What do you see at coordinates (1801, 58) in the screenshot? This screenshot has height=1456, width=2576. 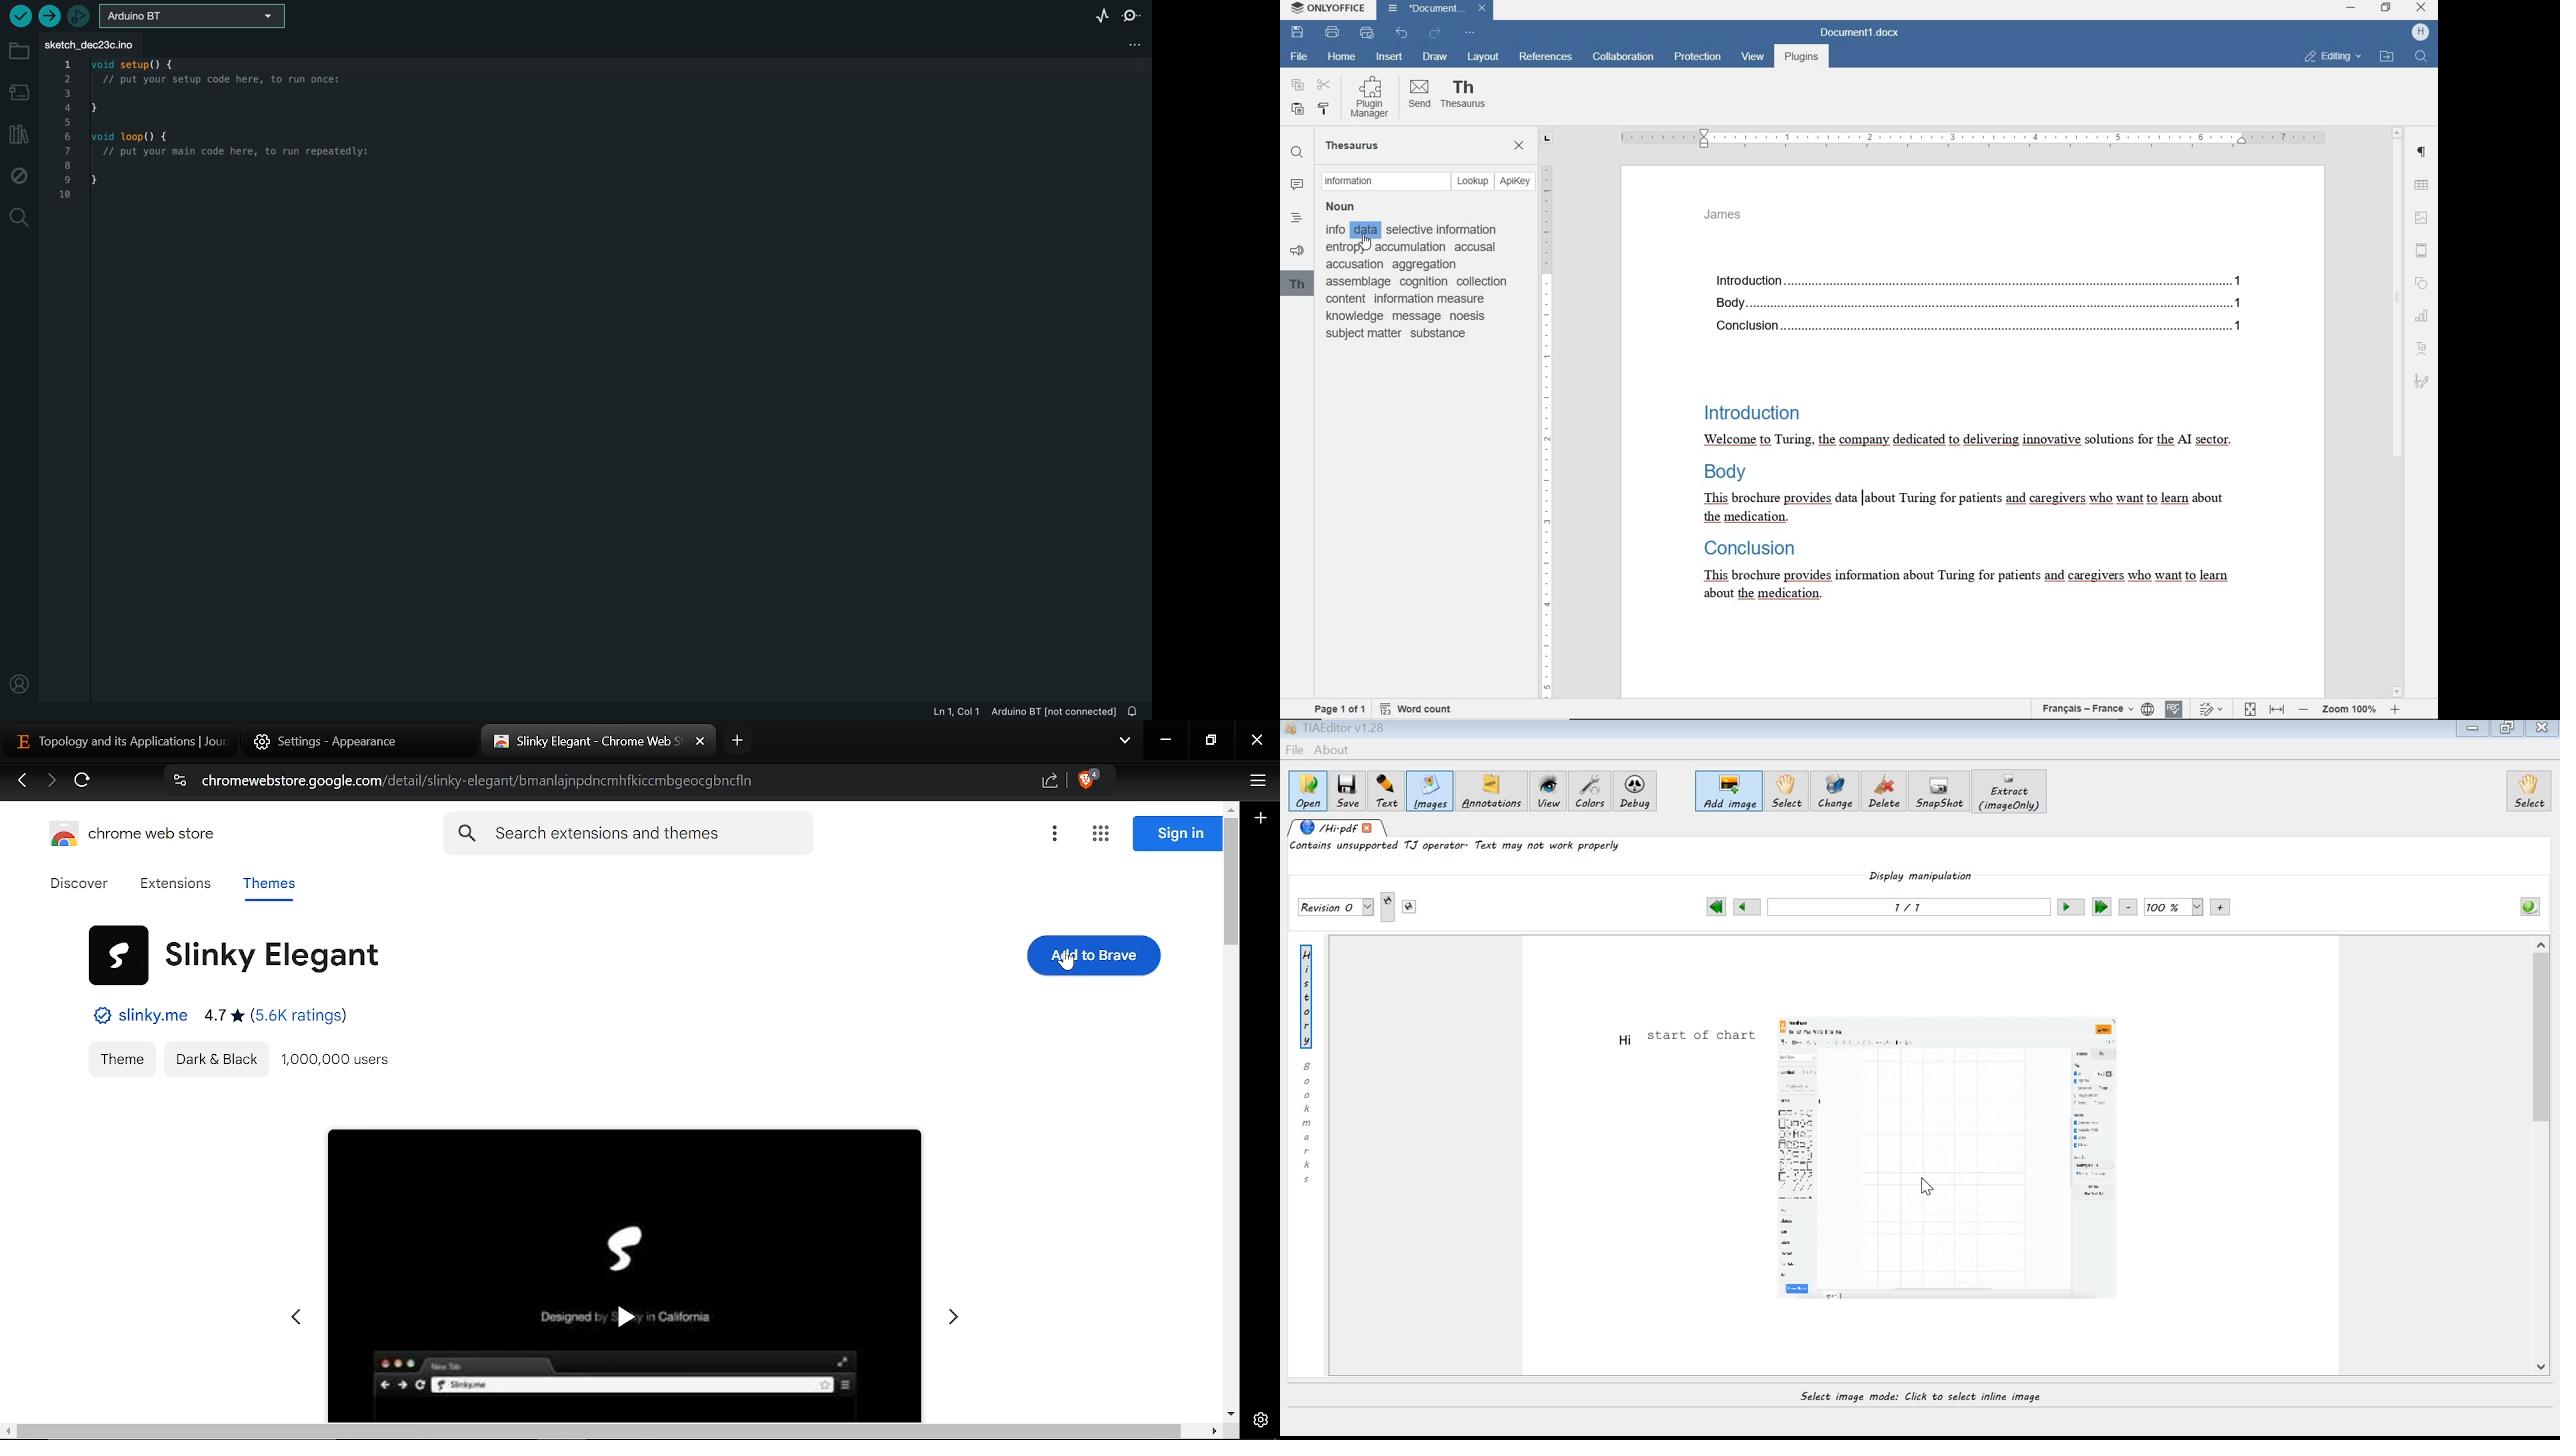 I see `PLUGINS` at bounding box center [1801, 58].